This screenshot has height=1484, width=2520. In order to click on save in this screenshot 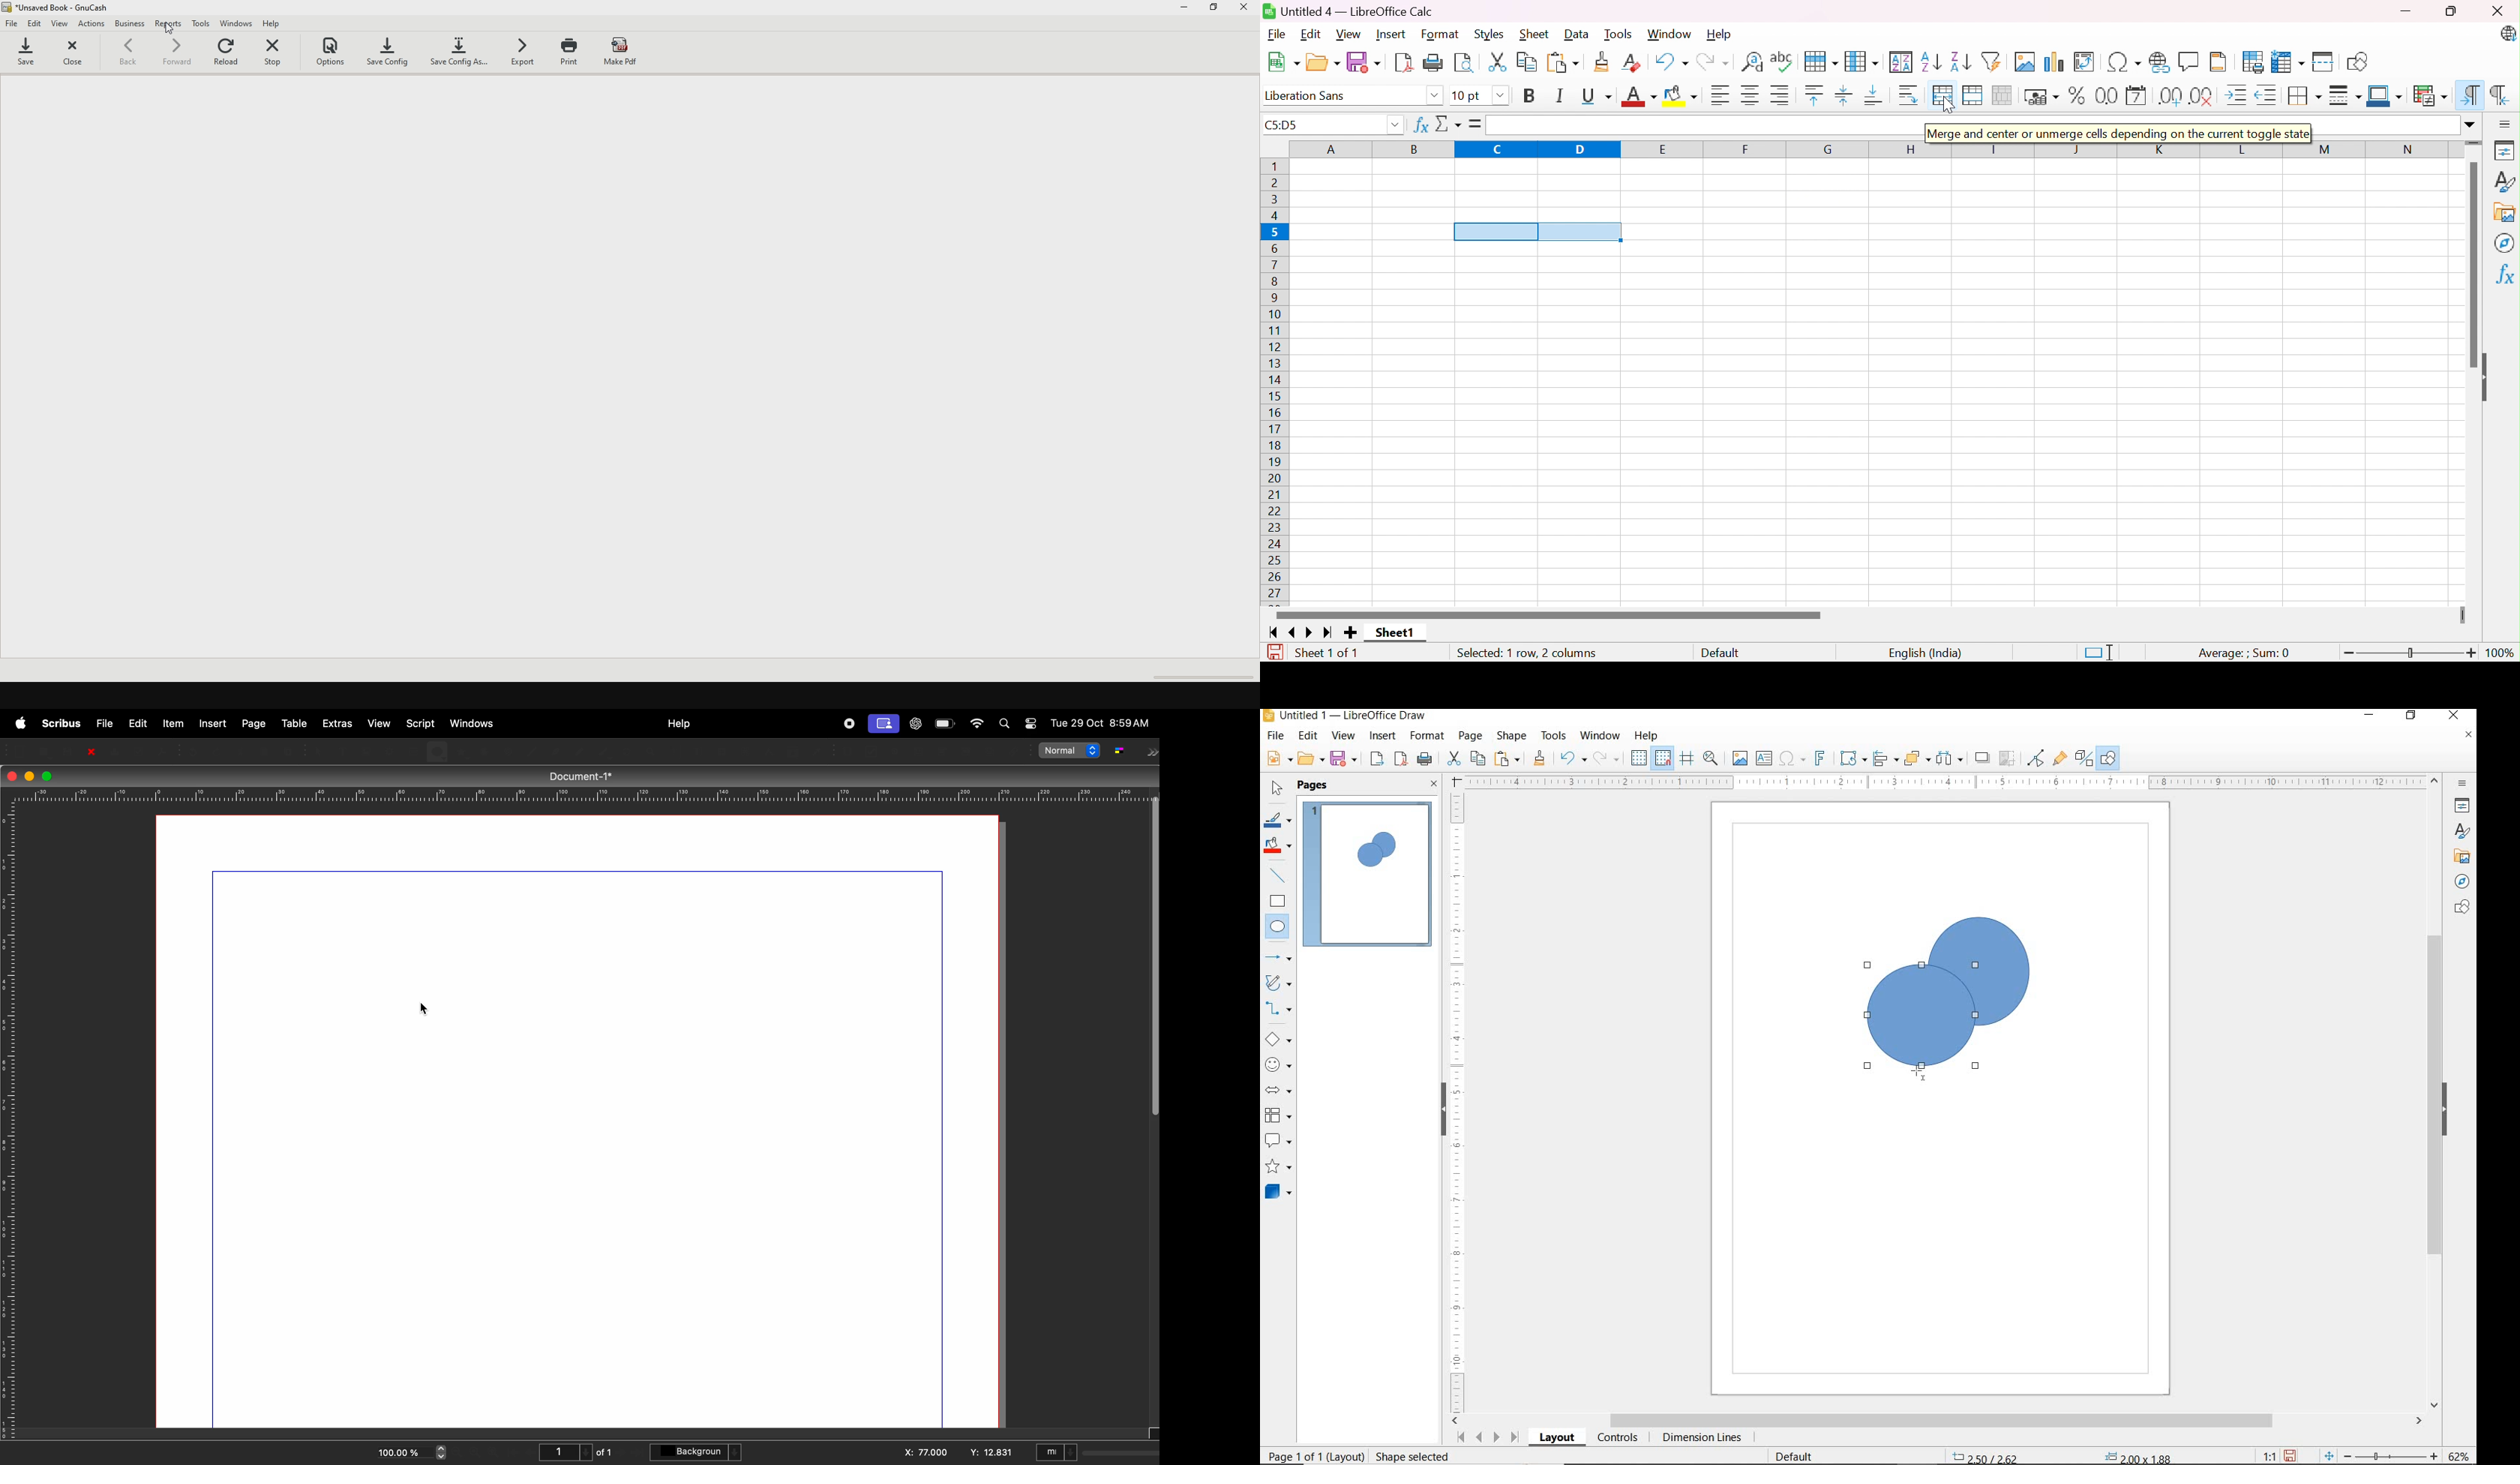, I will do `click(68, 750)`.